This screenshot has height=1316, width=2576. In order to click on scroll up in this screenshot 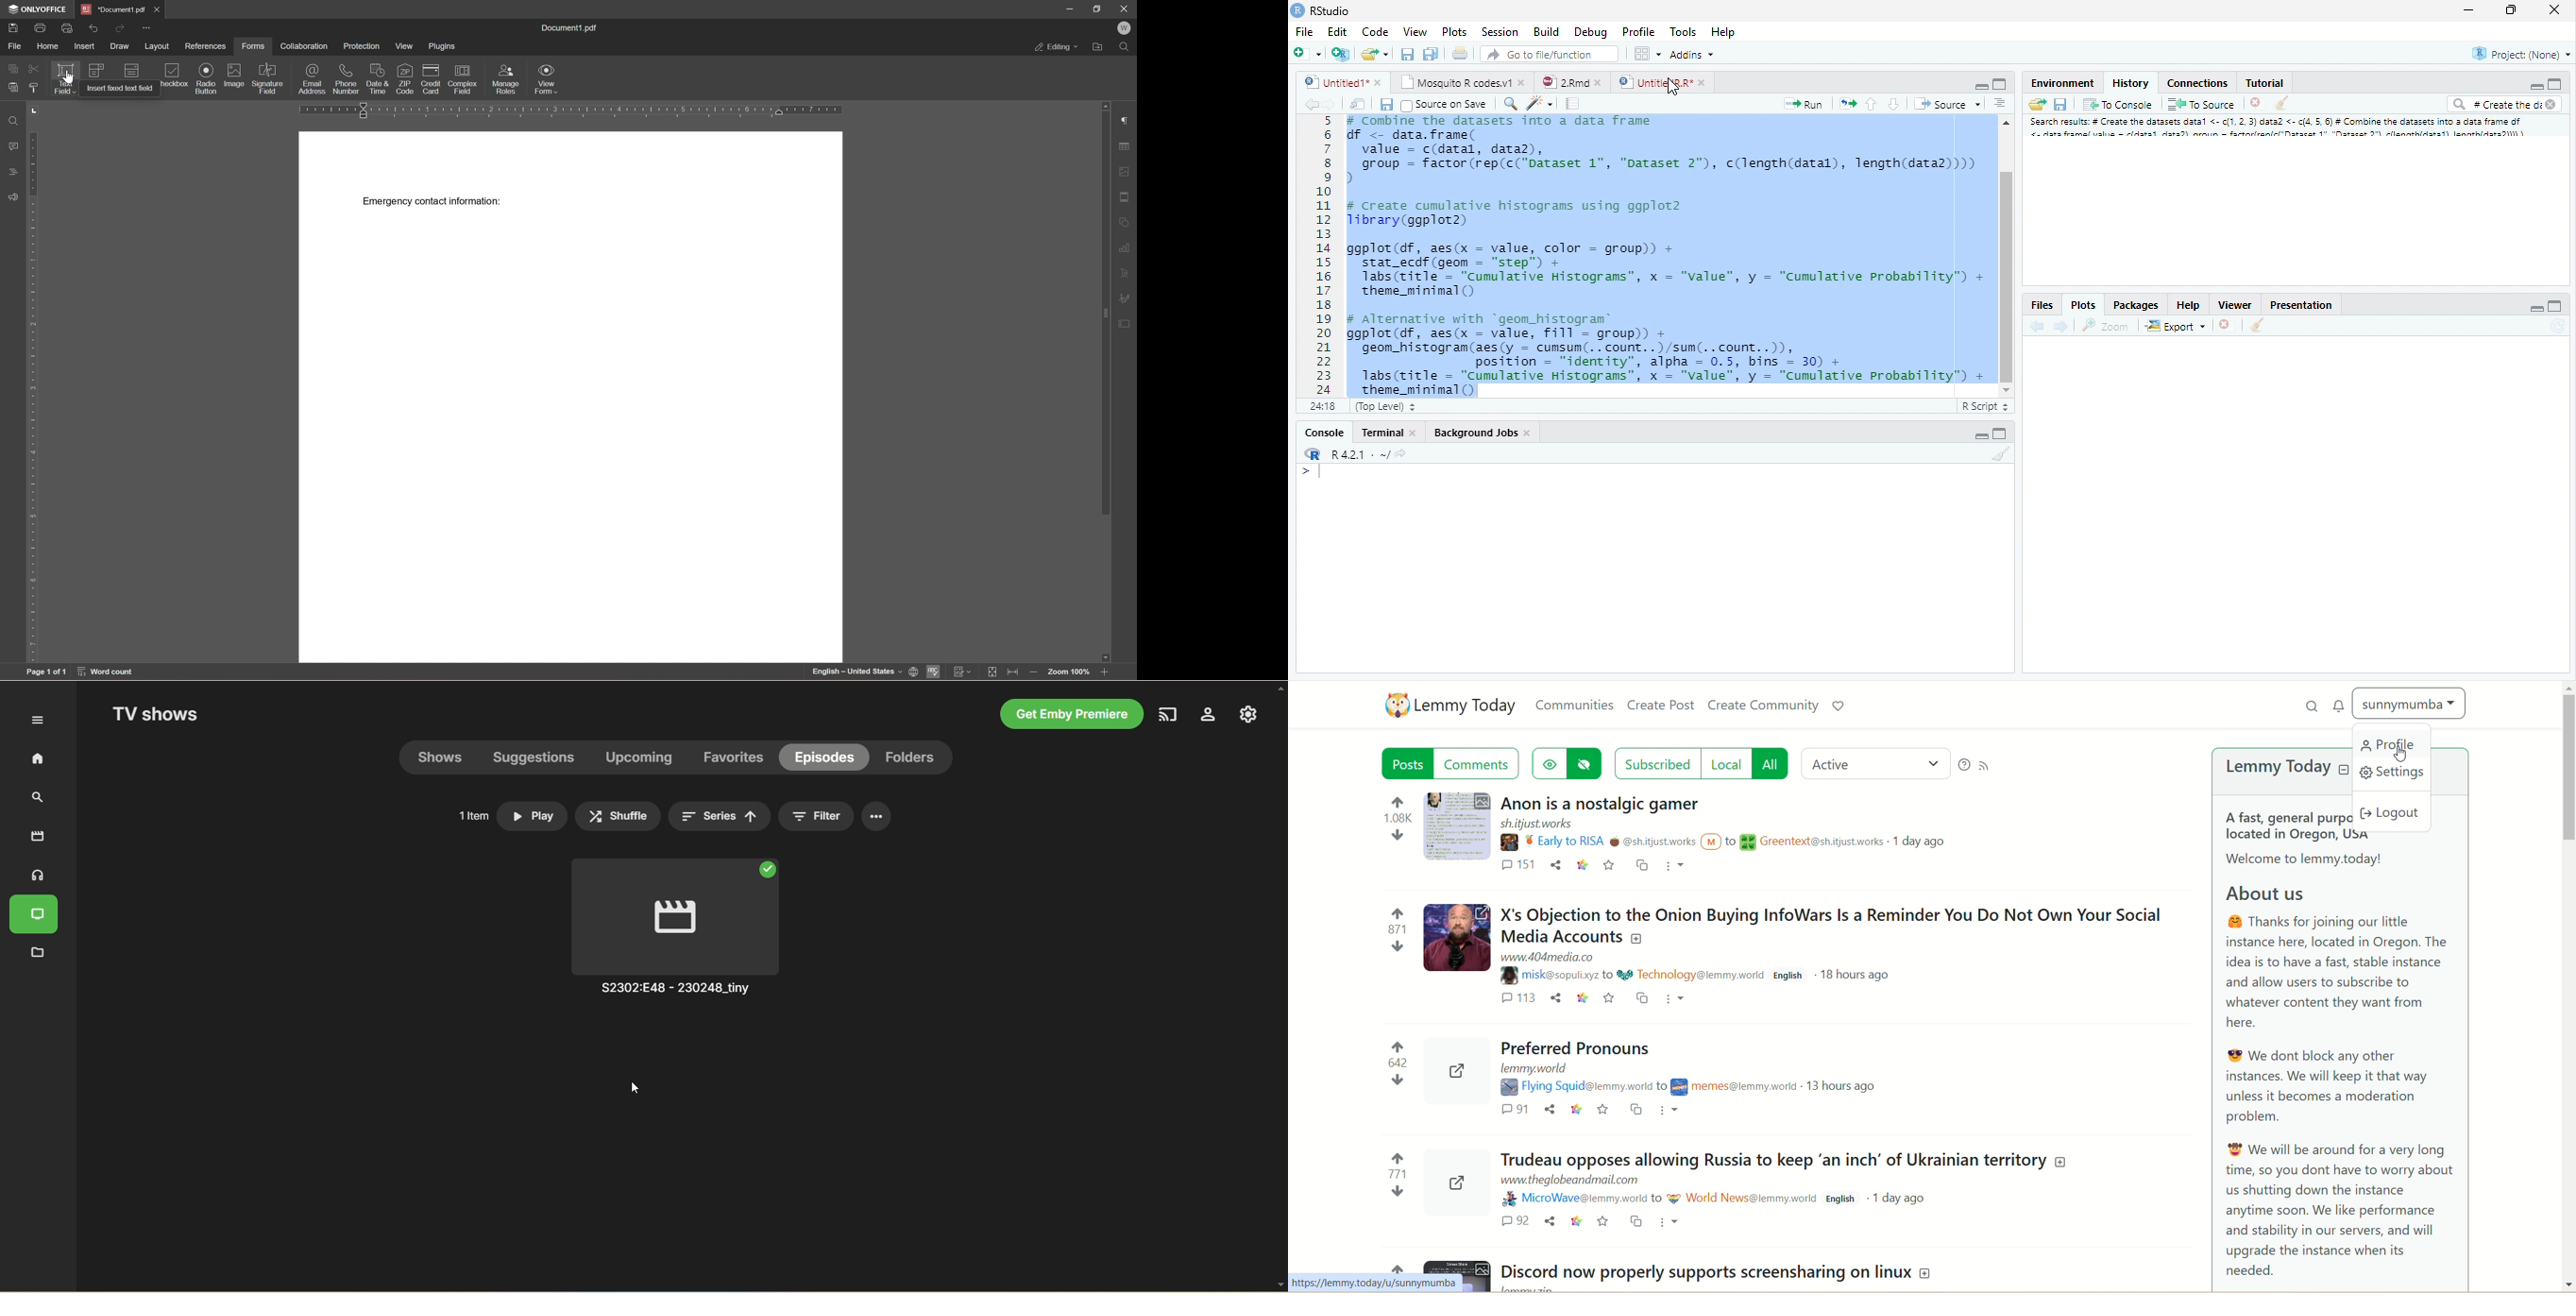, I will do `click(1106, 104)`.